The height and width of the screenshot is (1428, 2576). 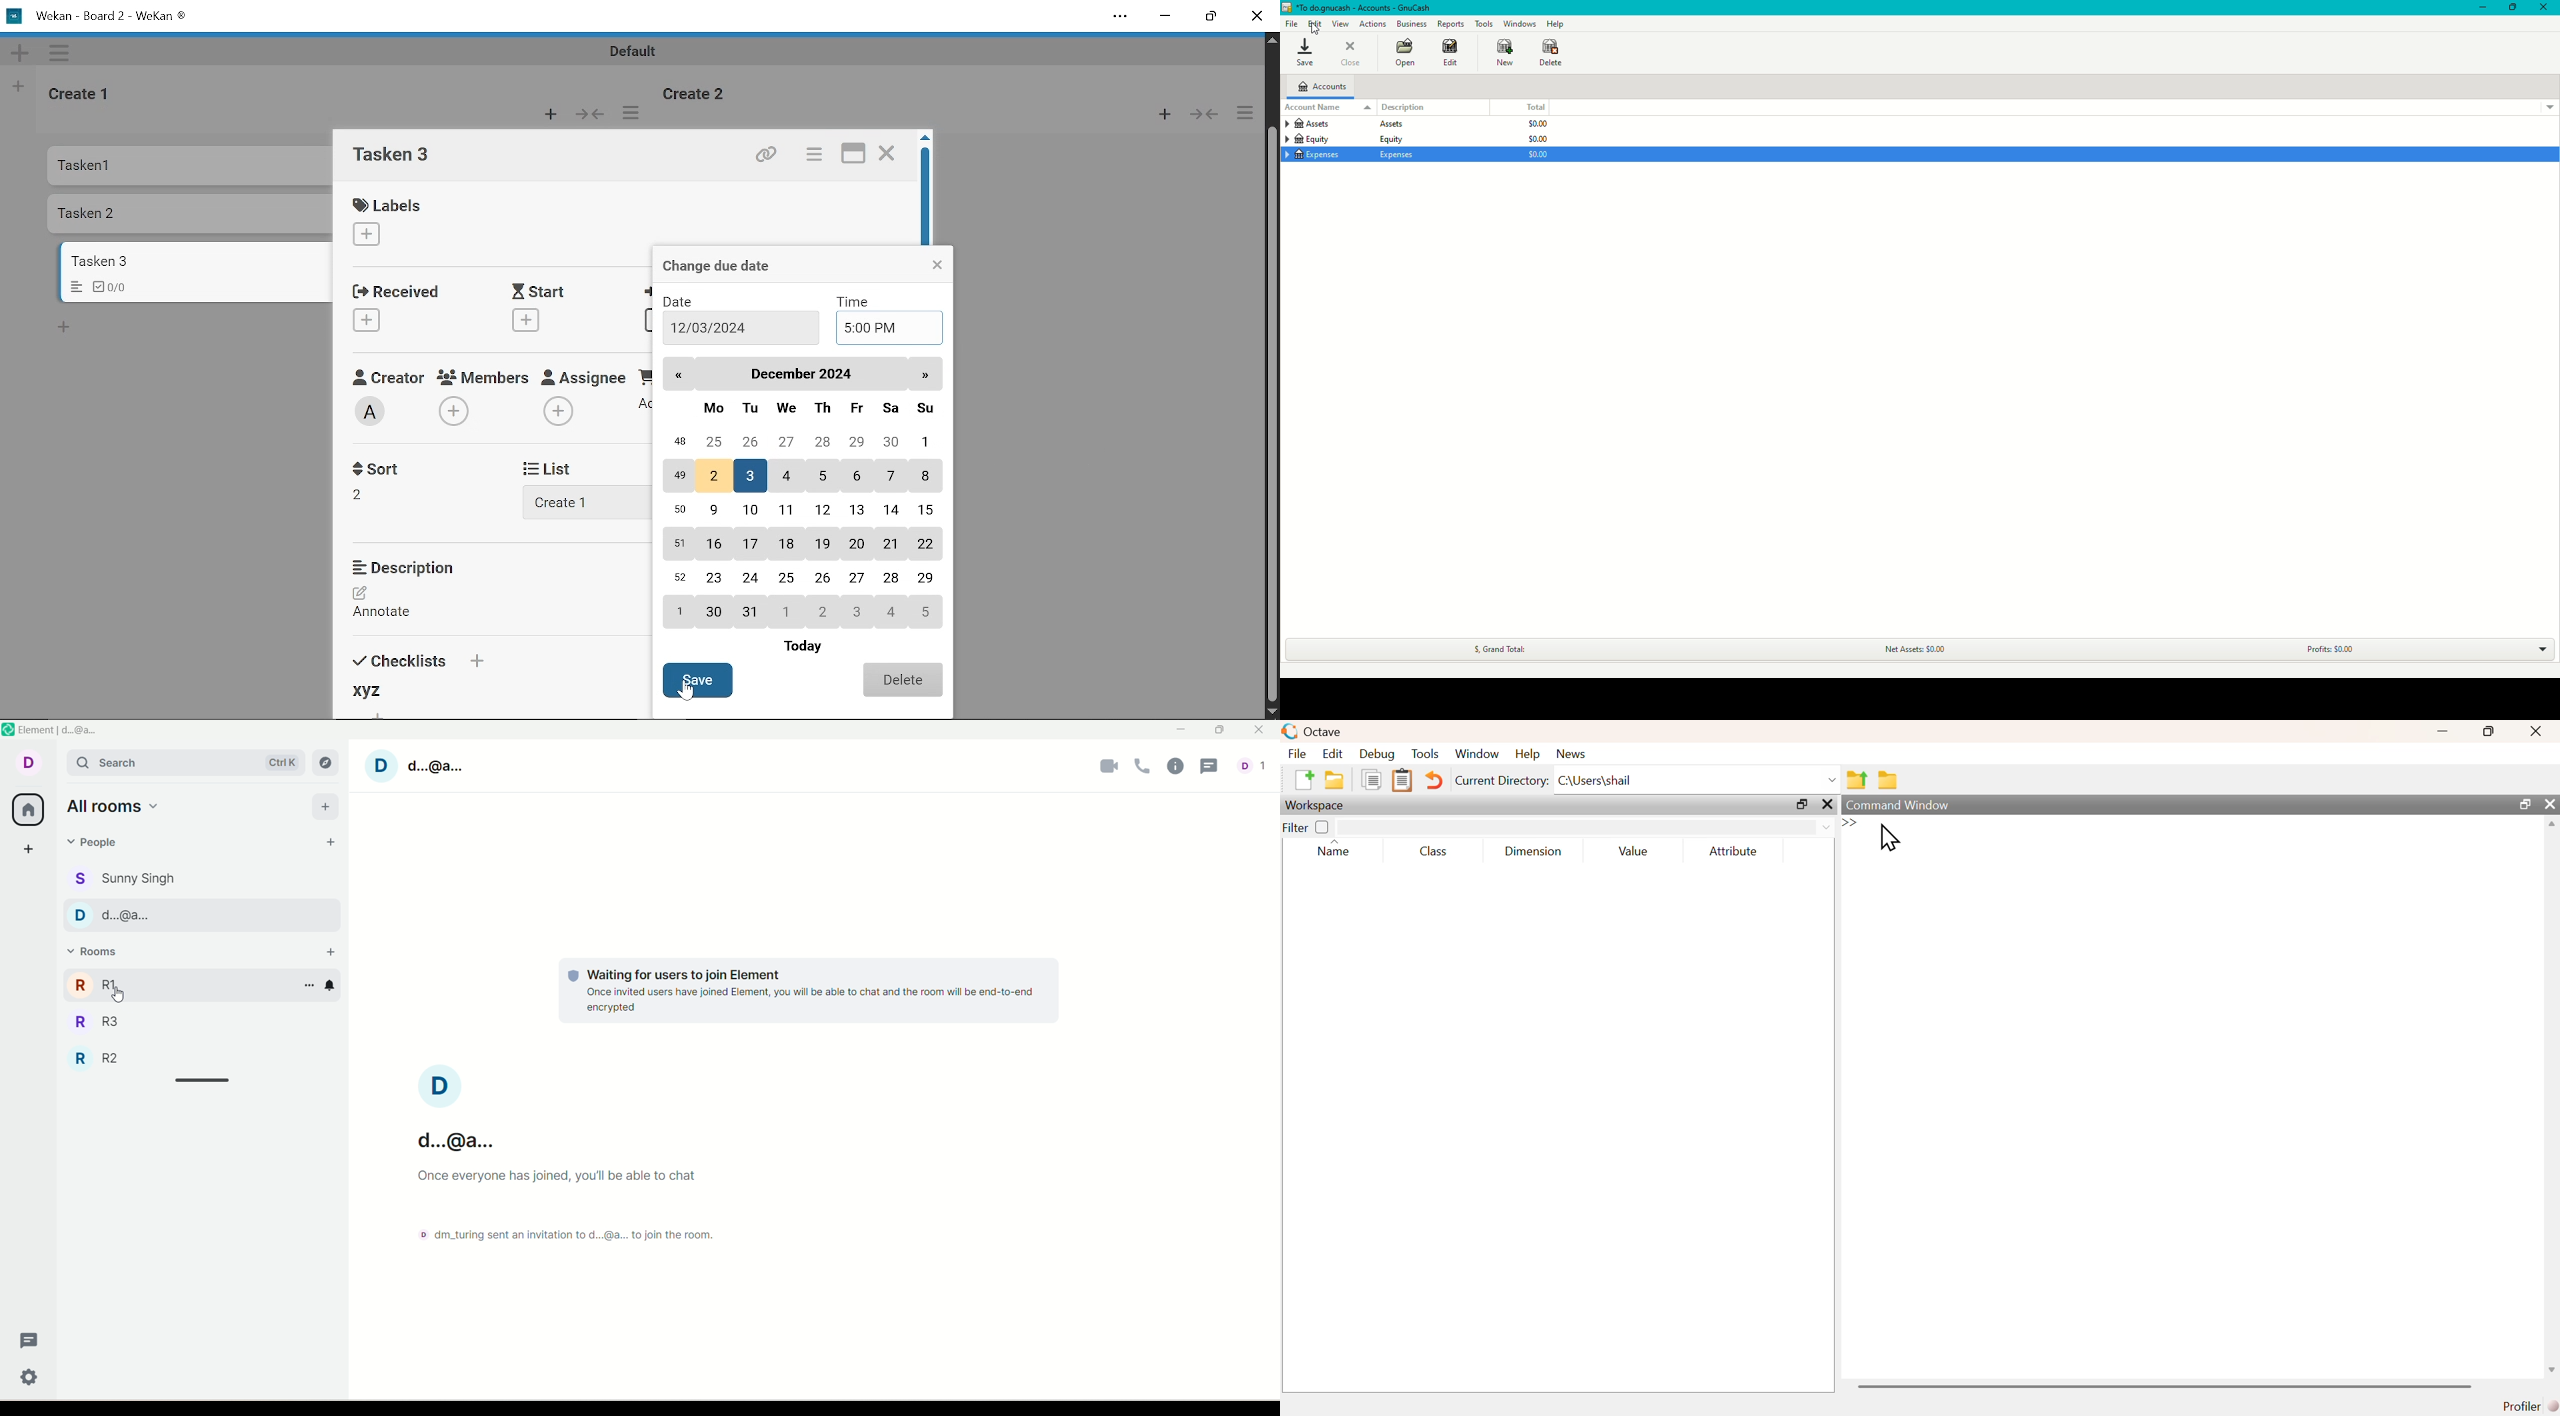 What do you see at coordinates (37, 1339) in the screenshot?
I see `threads` at bounding box center [37, 1339].